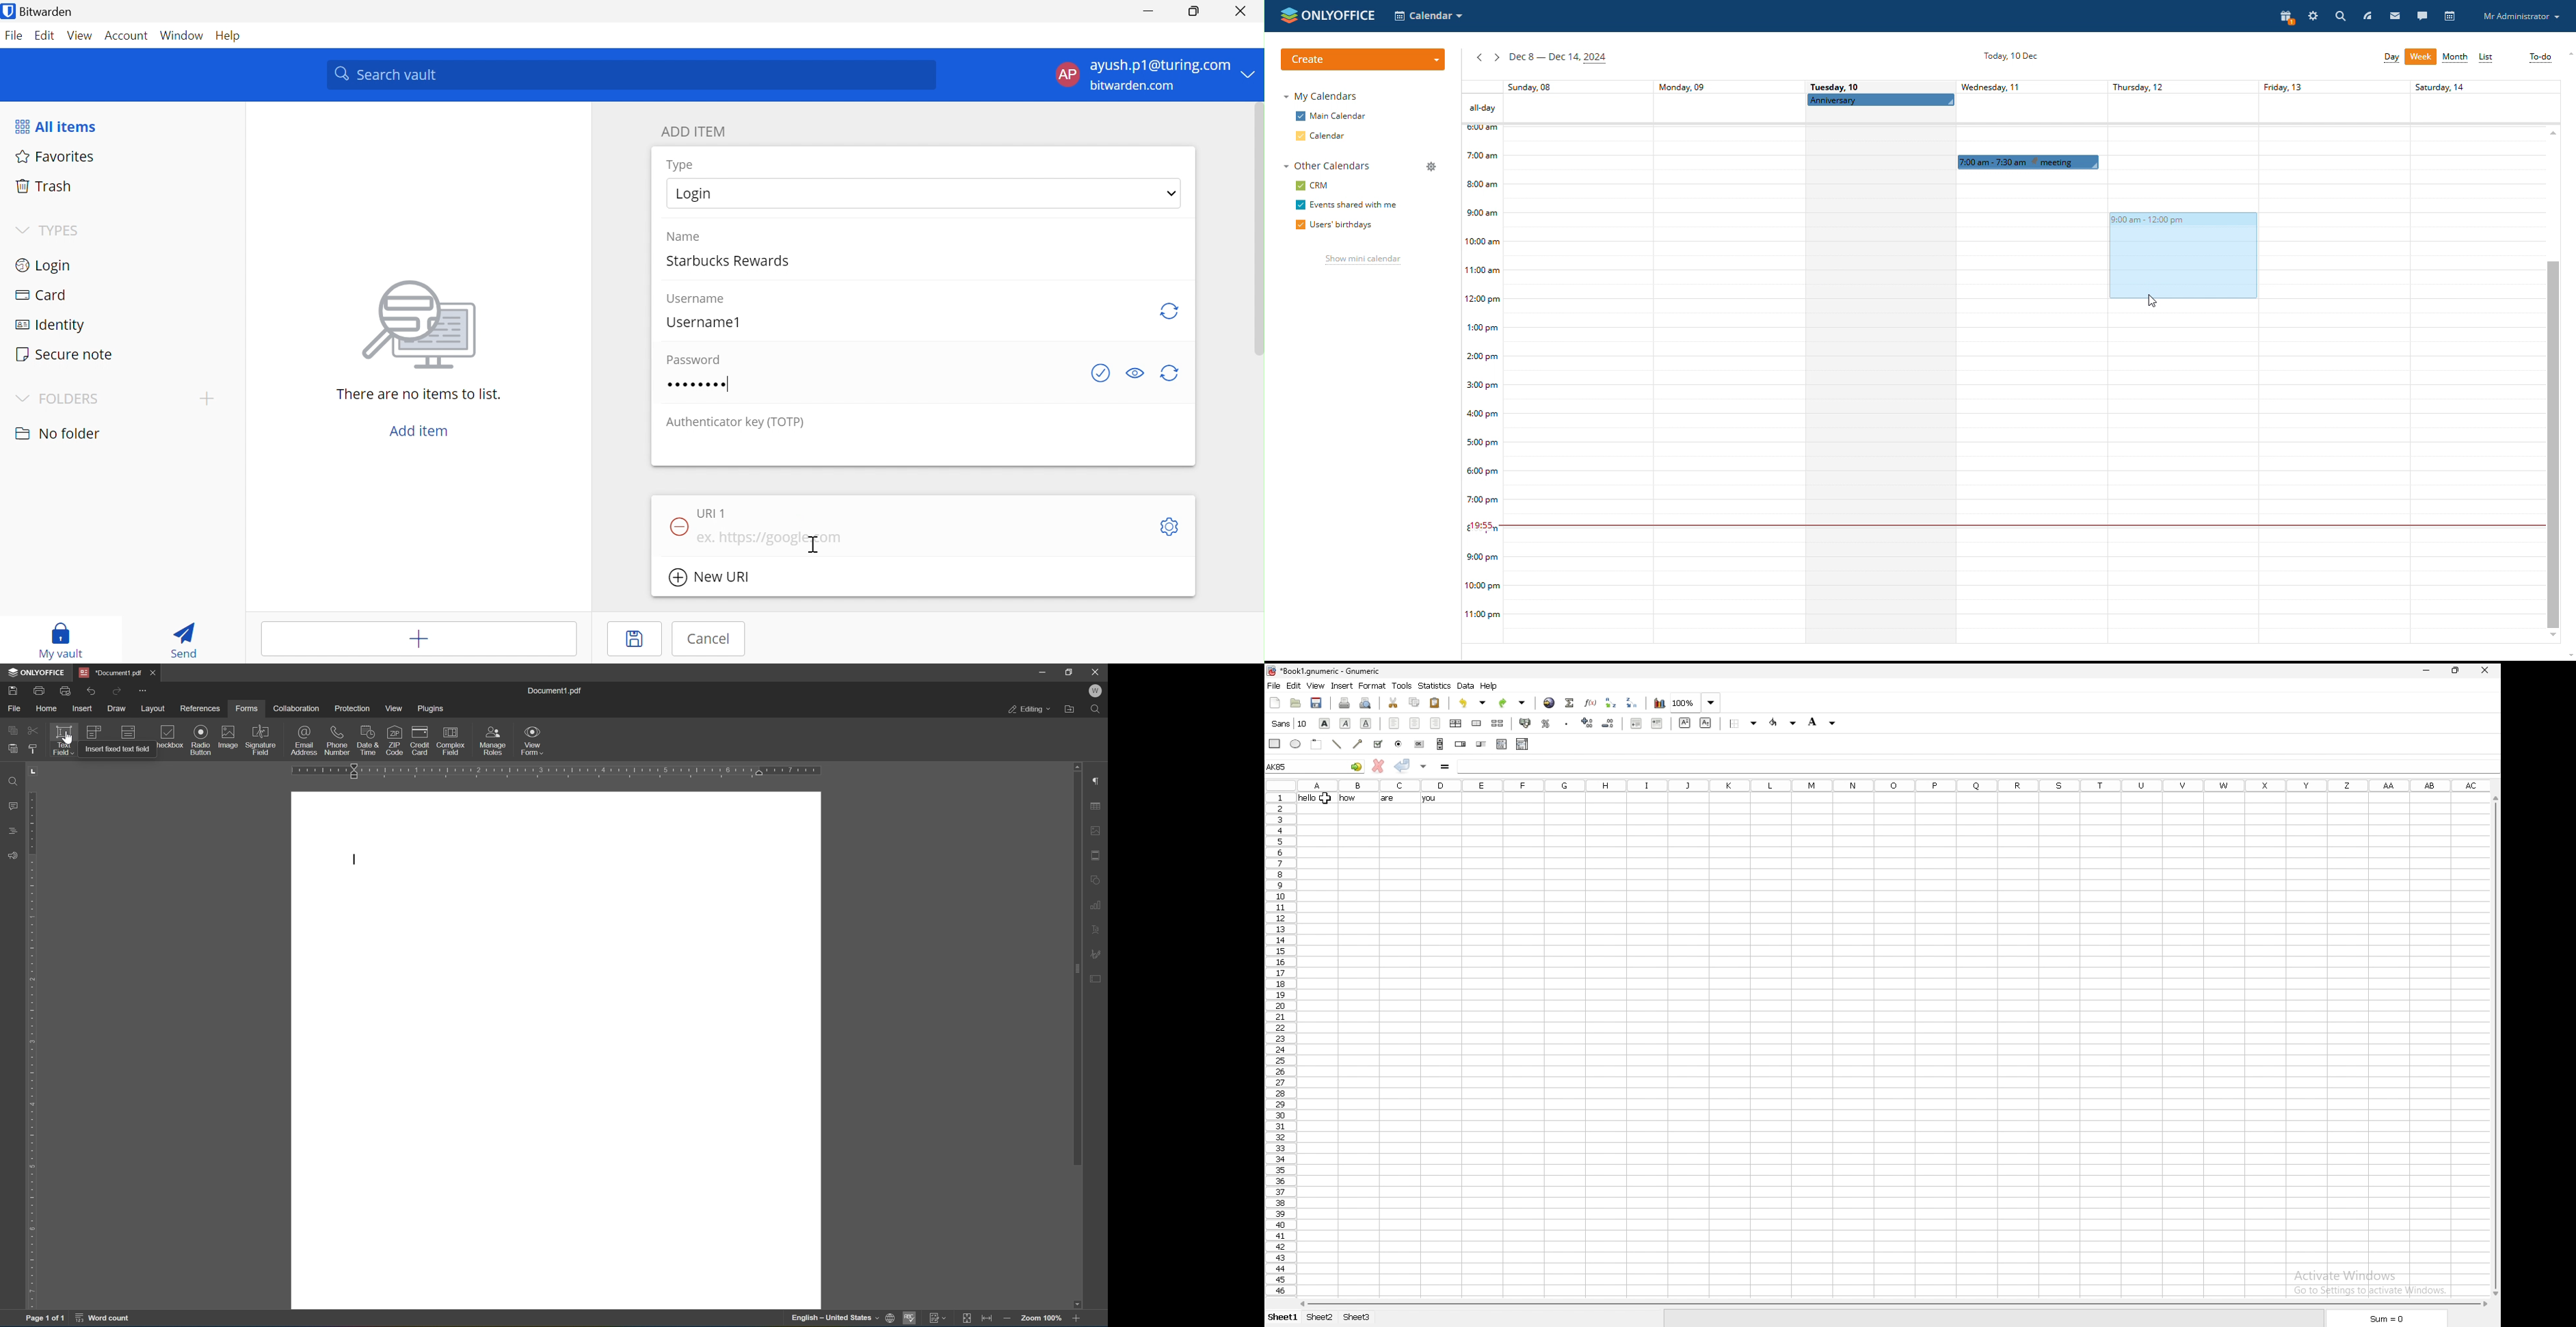 The image size is (2576, 1344). Describe the element at coordinates (59, 435) in the screenshot. I see `No folder` at that location.